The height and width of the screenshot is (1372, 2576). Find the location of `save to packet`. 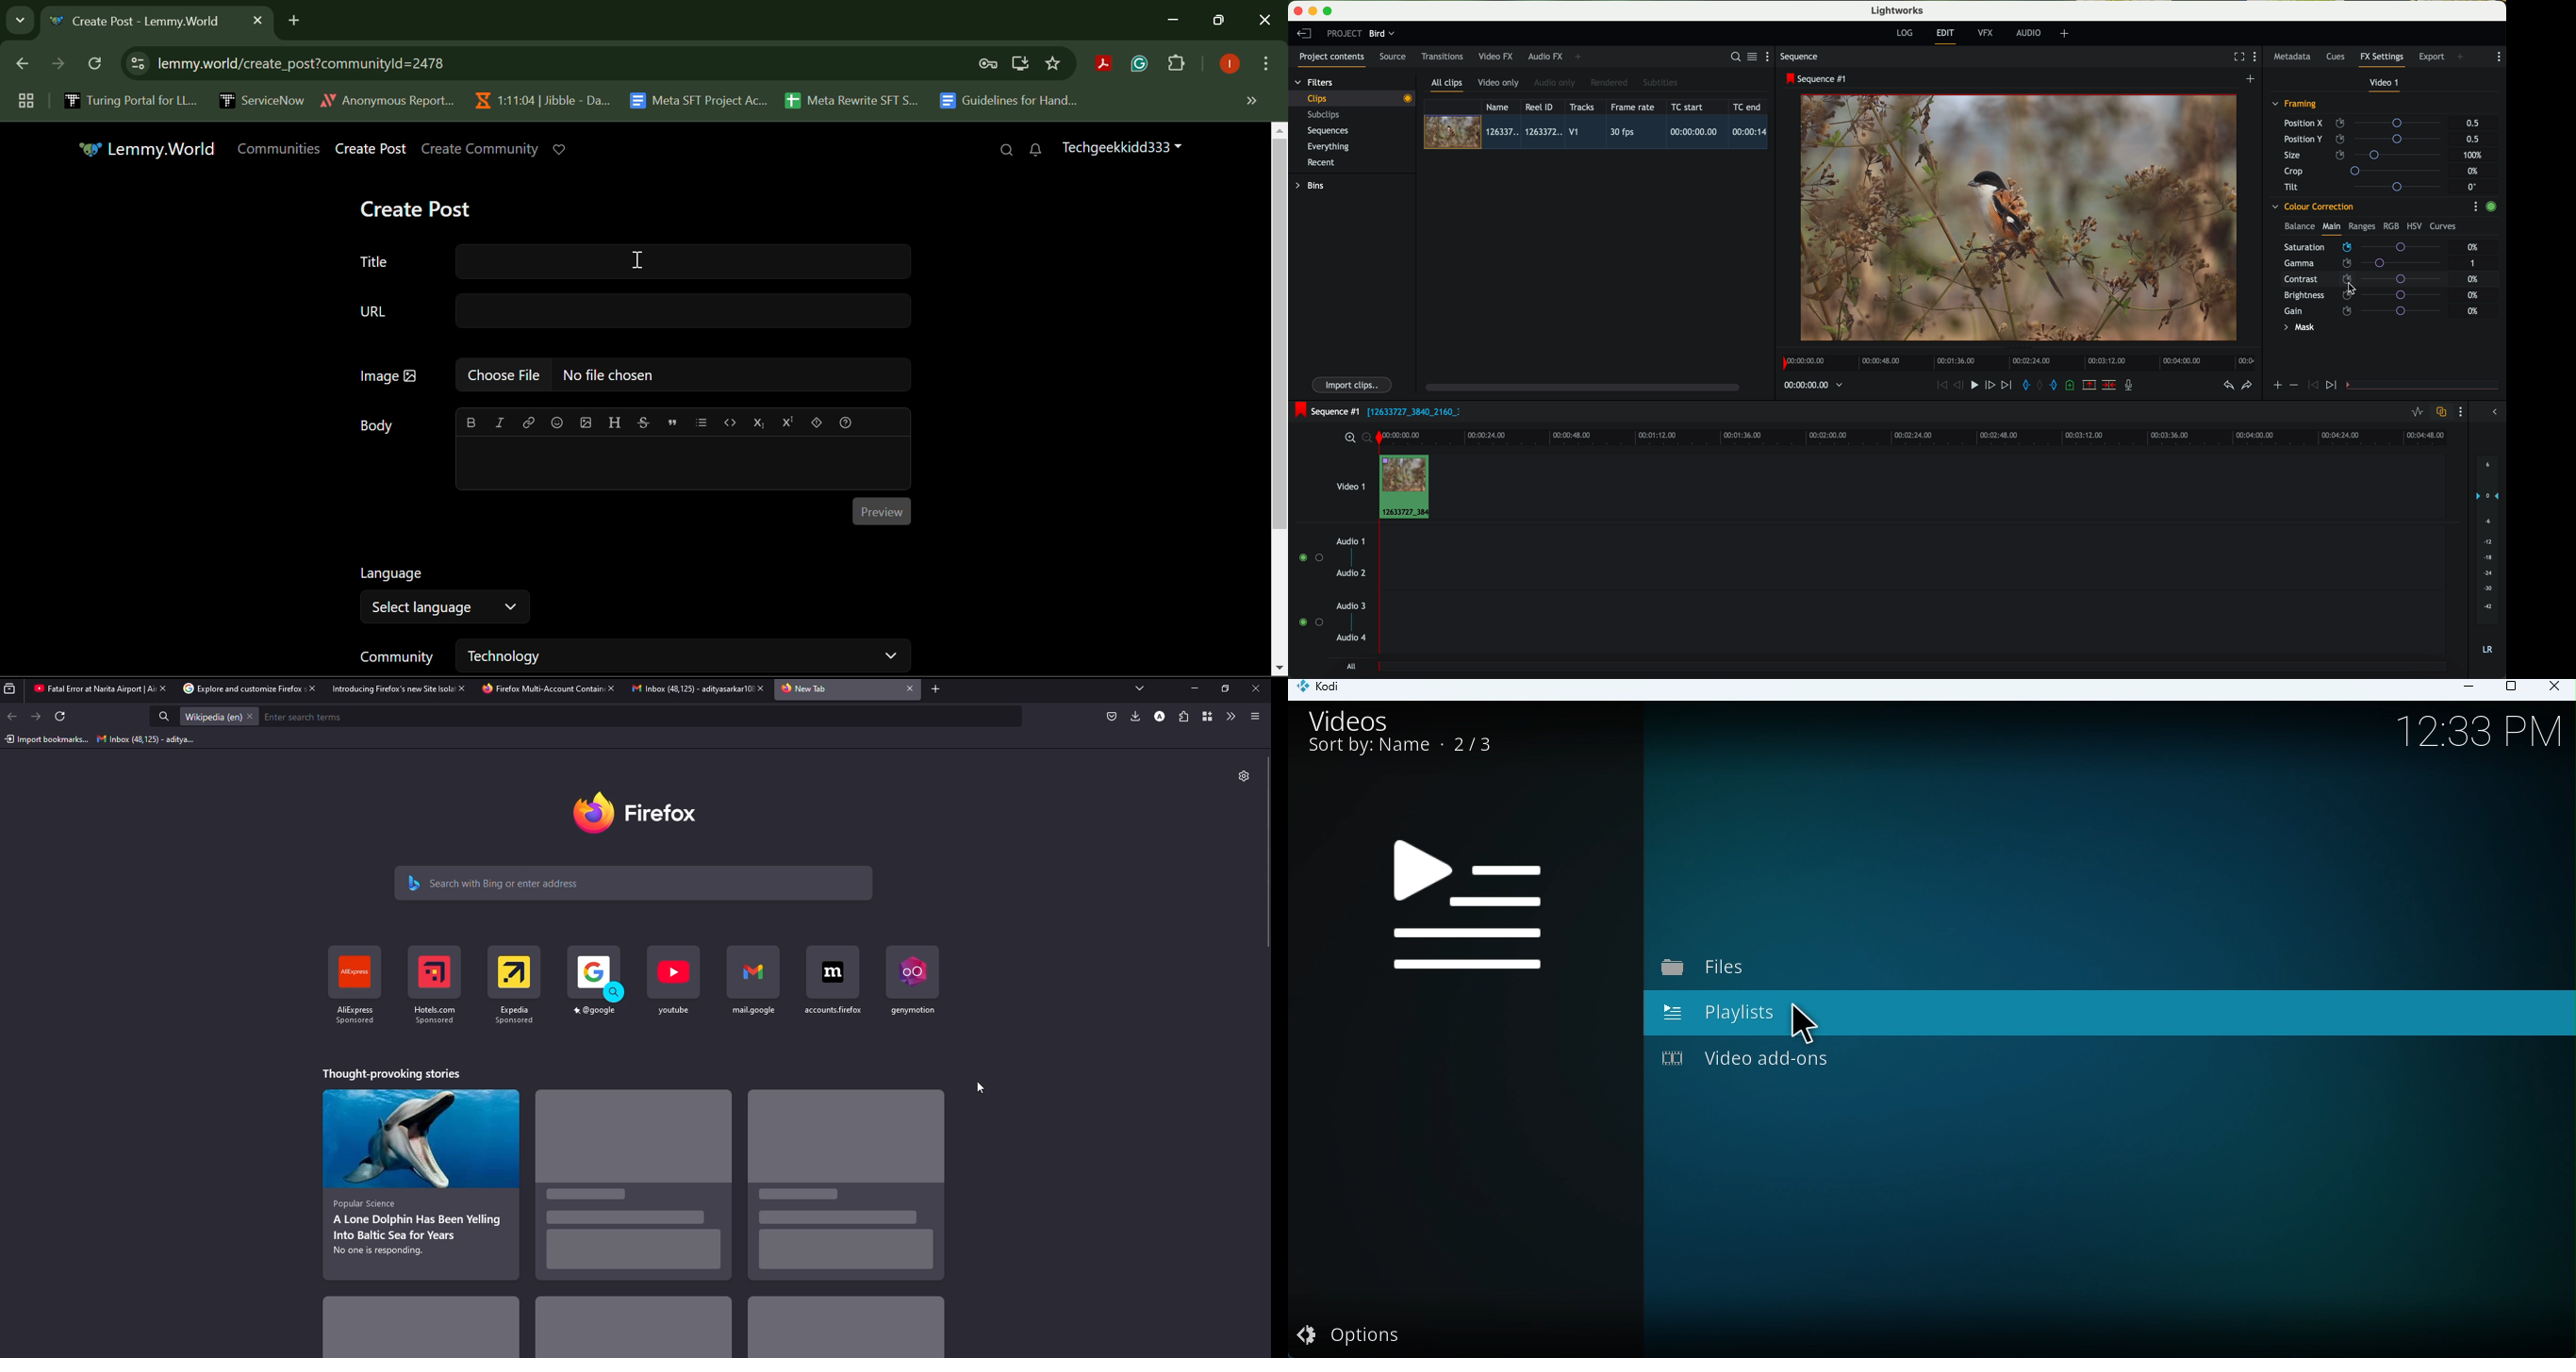

save to packet is located at coordinates (1111, 716).